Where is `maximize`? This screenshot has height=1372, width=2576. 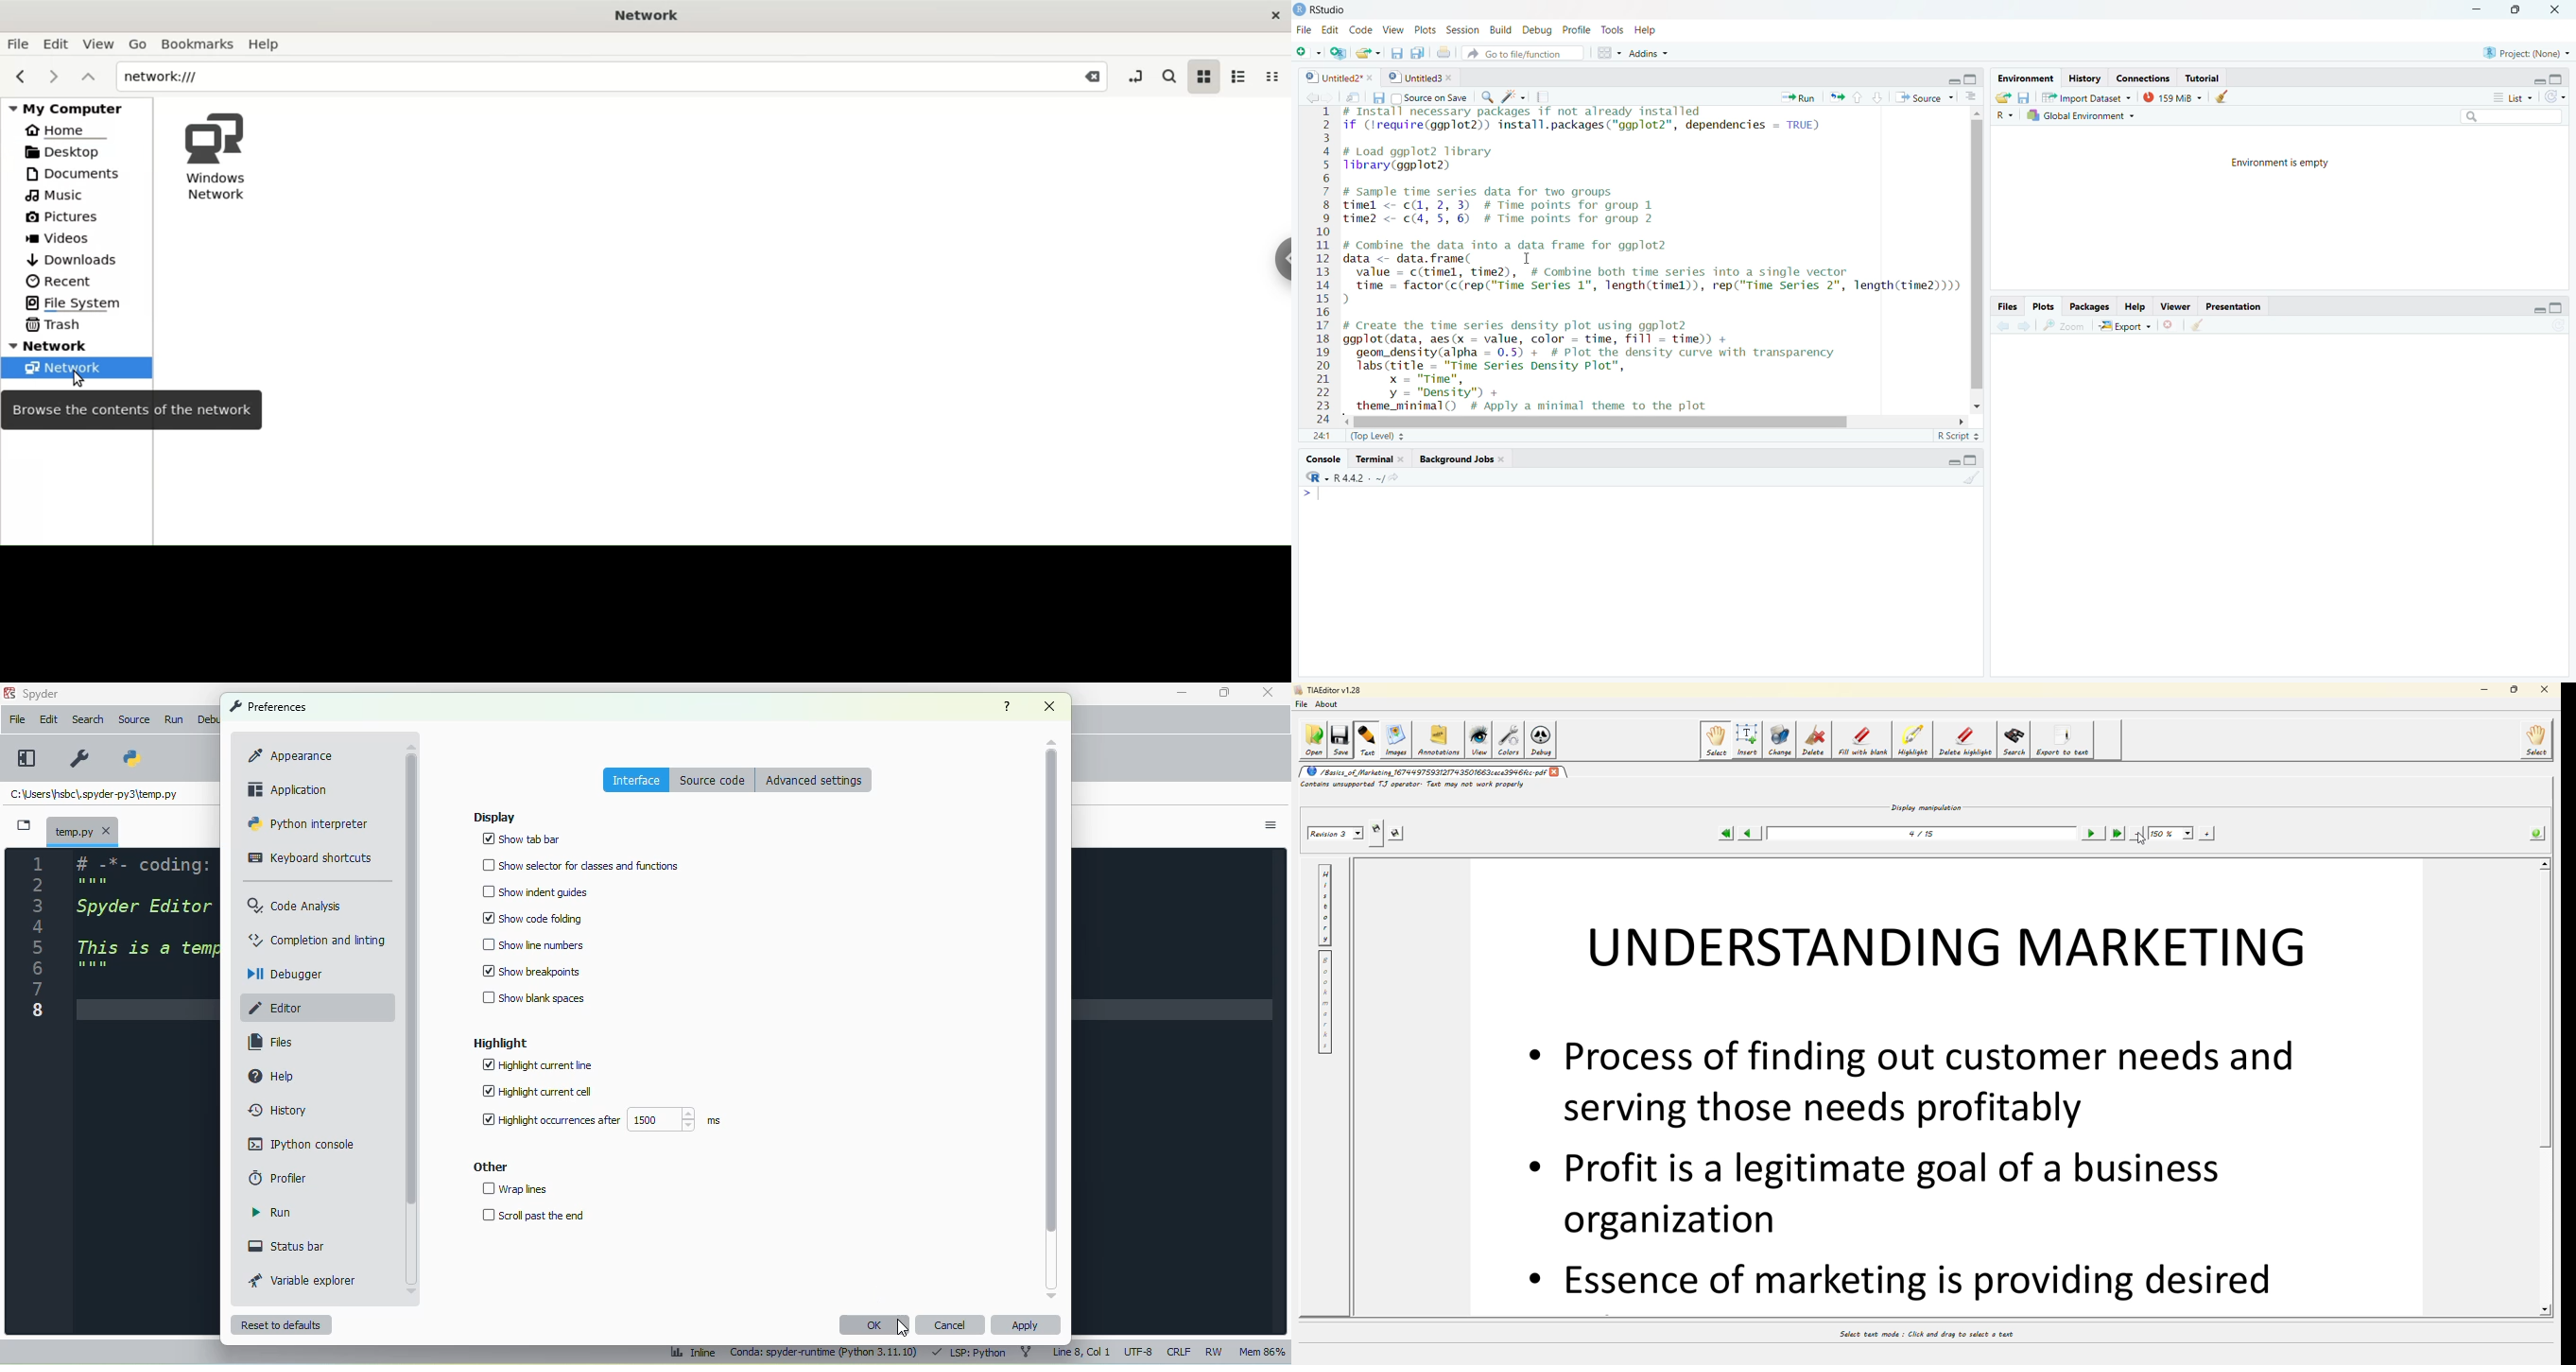
maximize is located at coordinates (1223, 692).